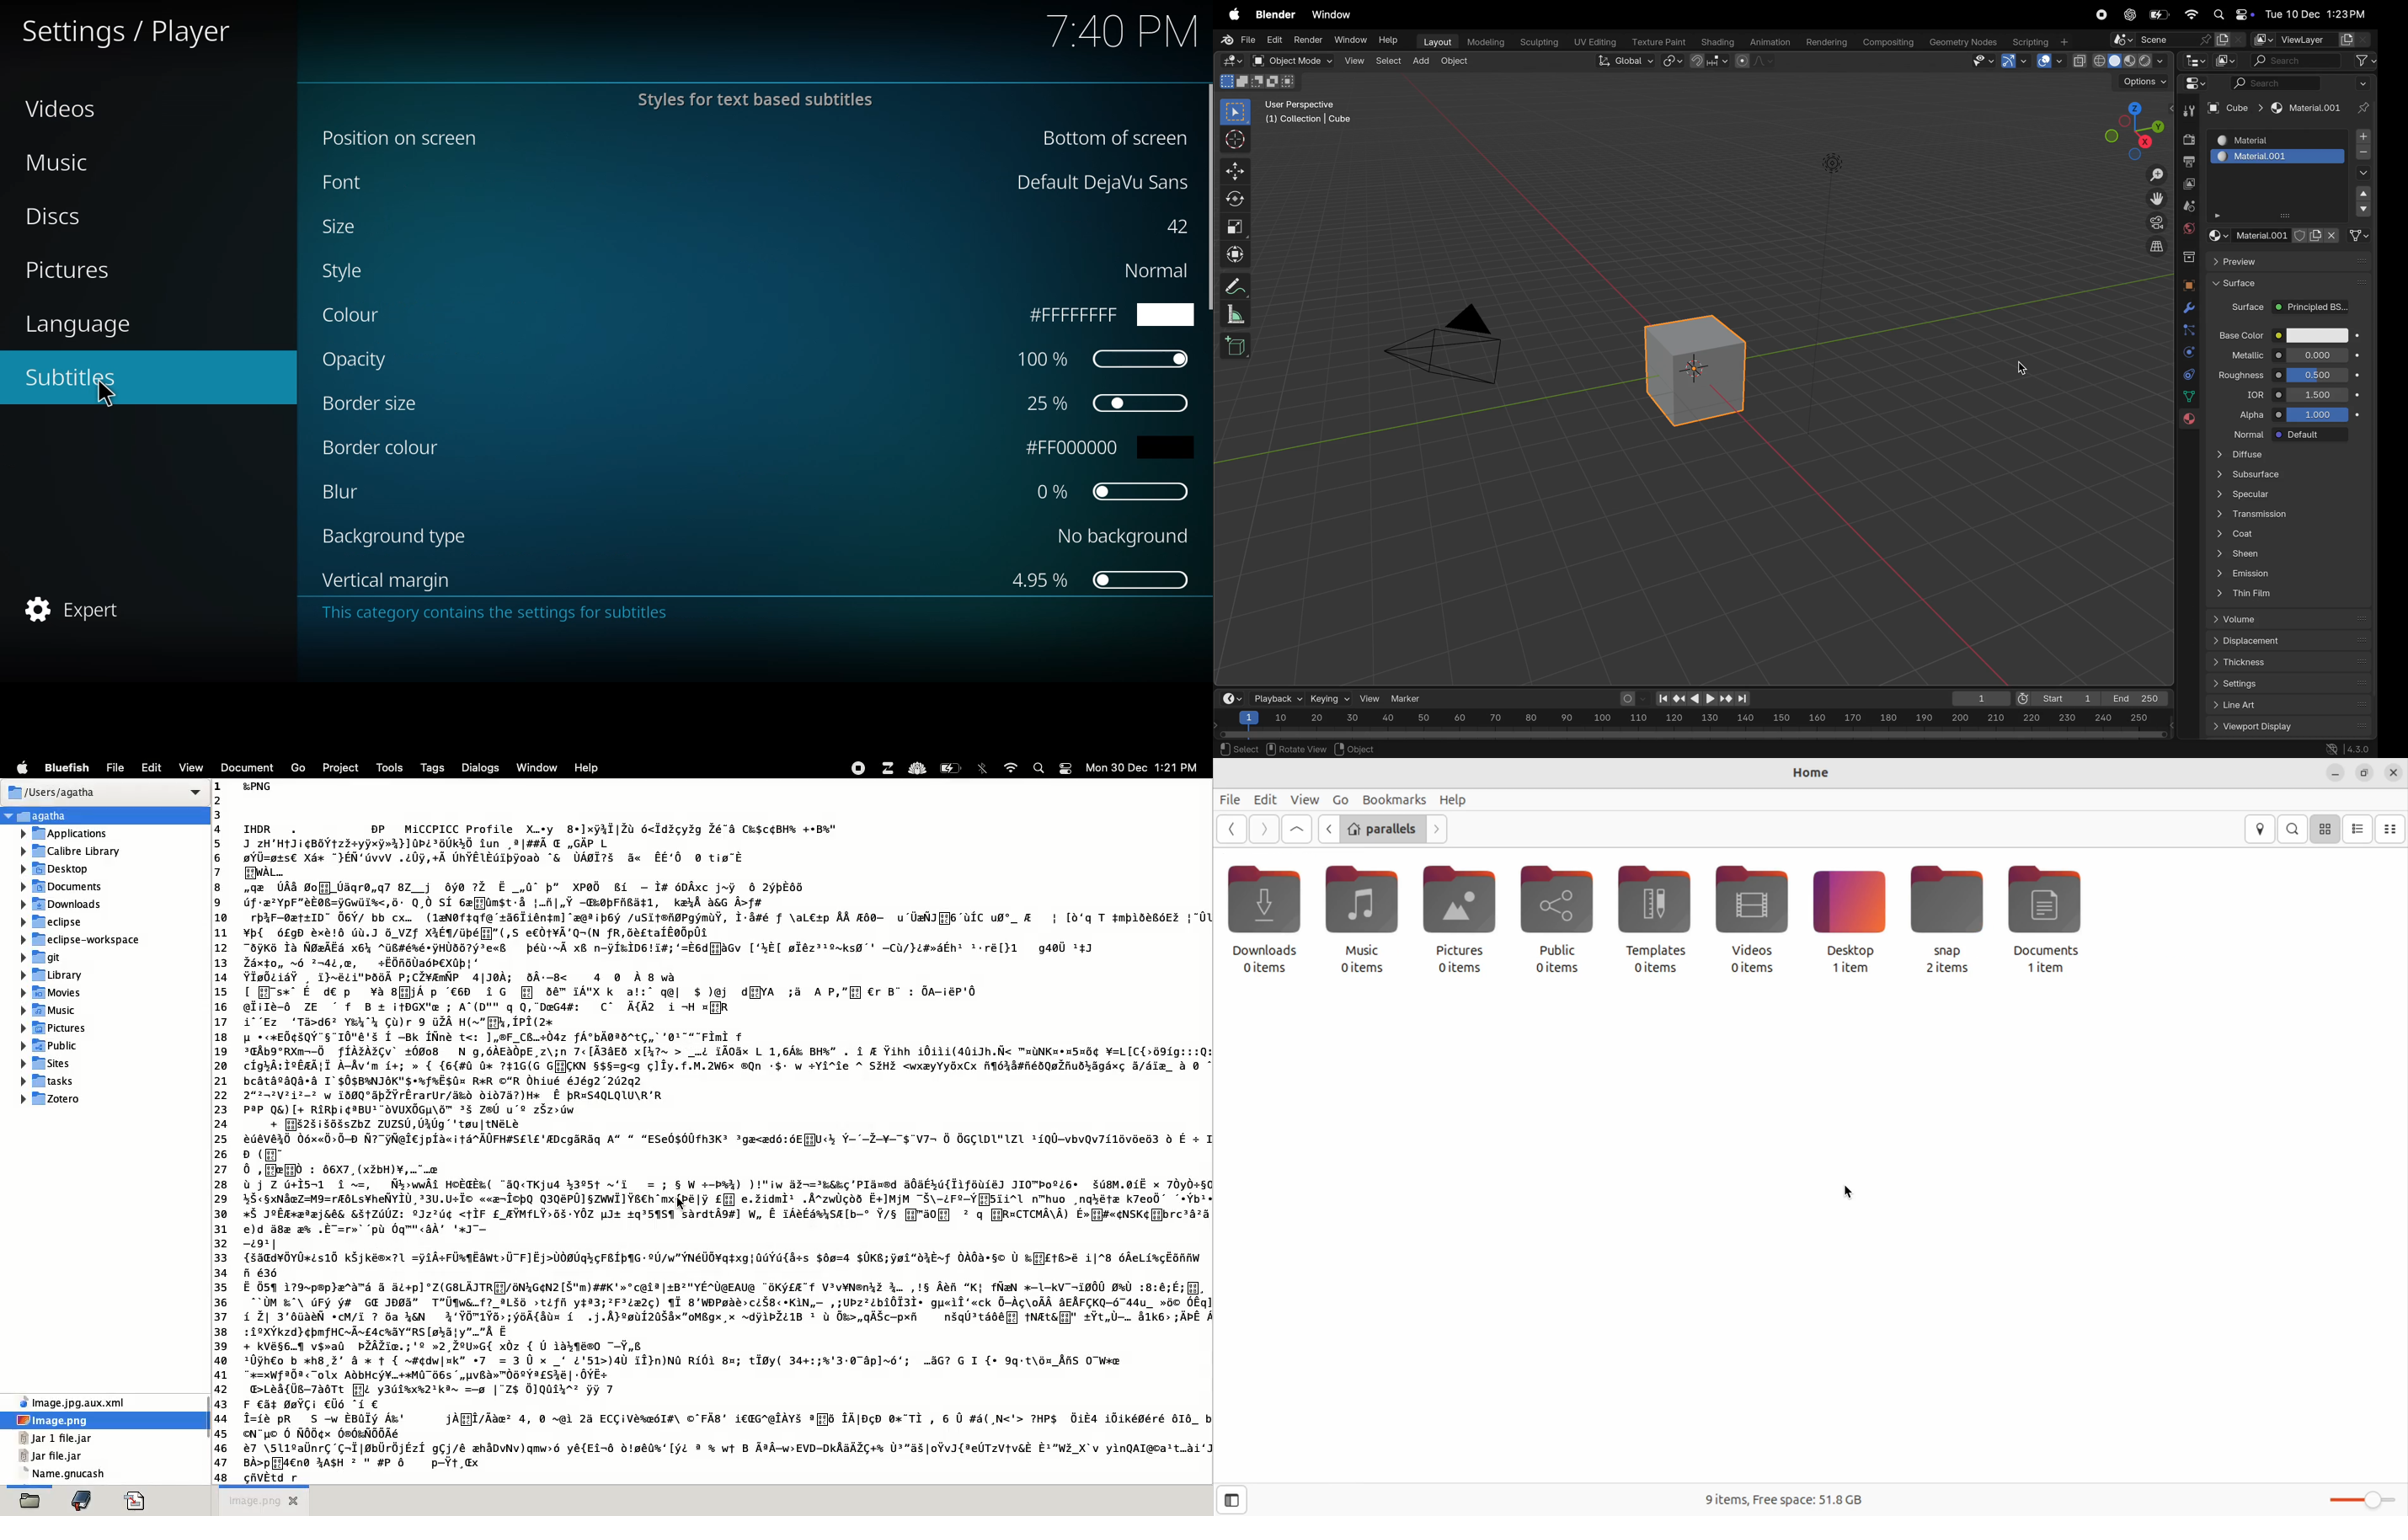 The height and width of the screenshot is (1540, 2408). I want to click on material, so click(2277, 139).